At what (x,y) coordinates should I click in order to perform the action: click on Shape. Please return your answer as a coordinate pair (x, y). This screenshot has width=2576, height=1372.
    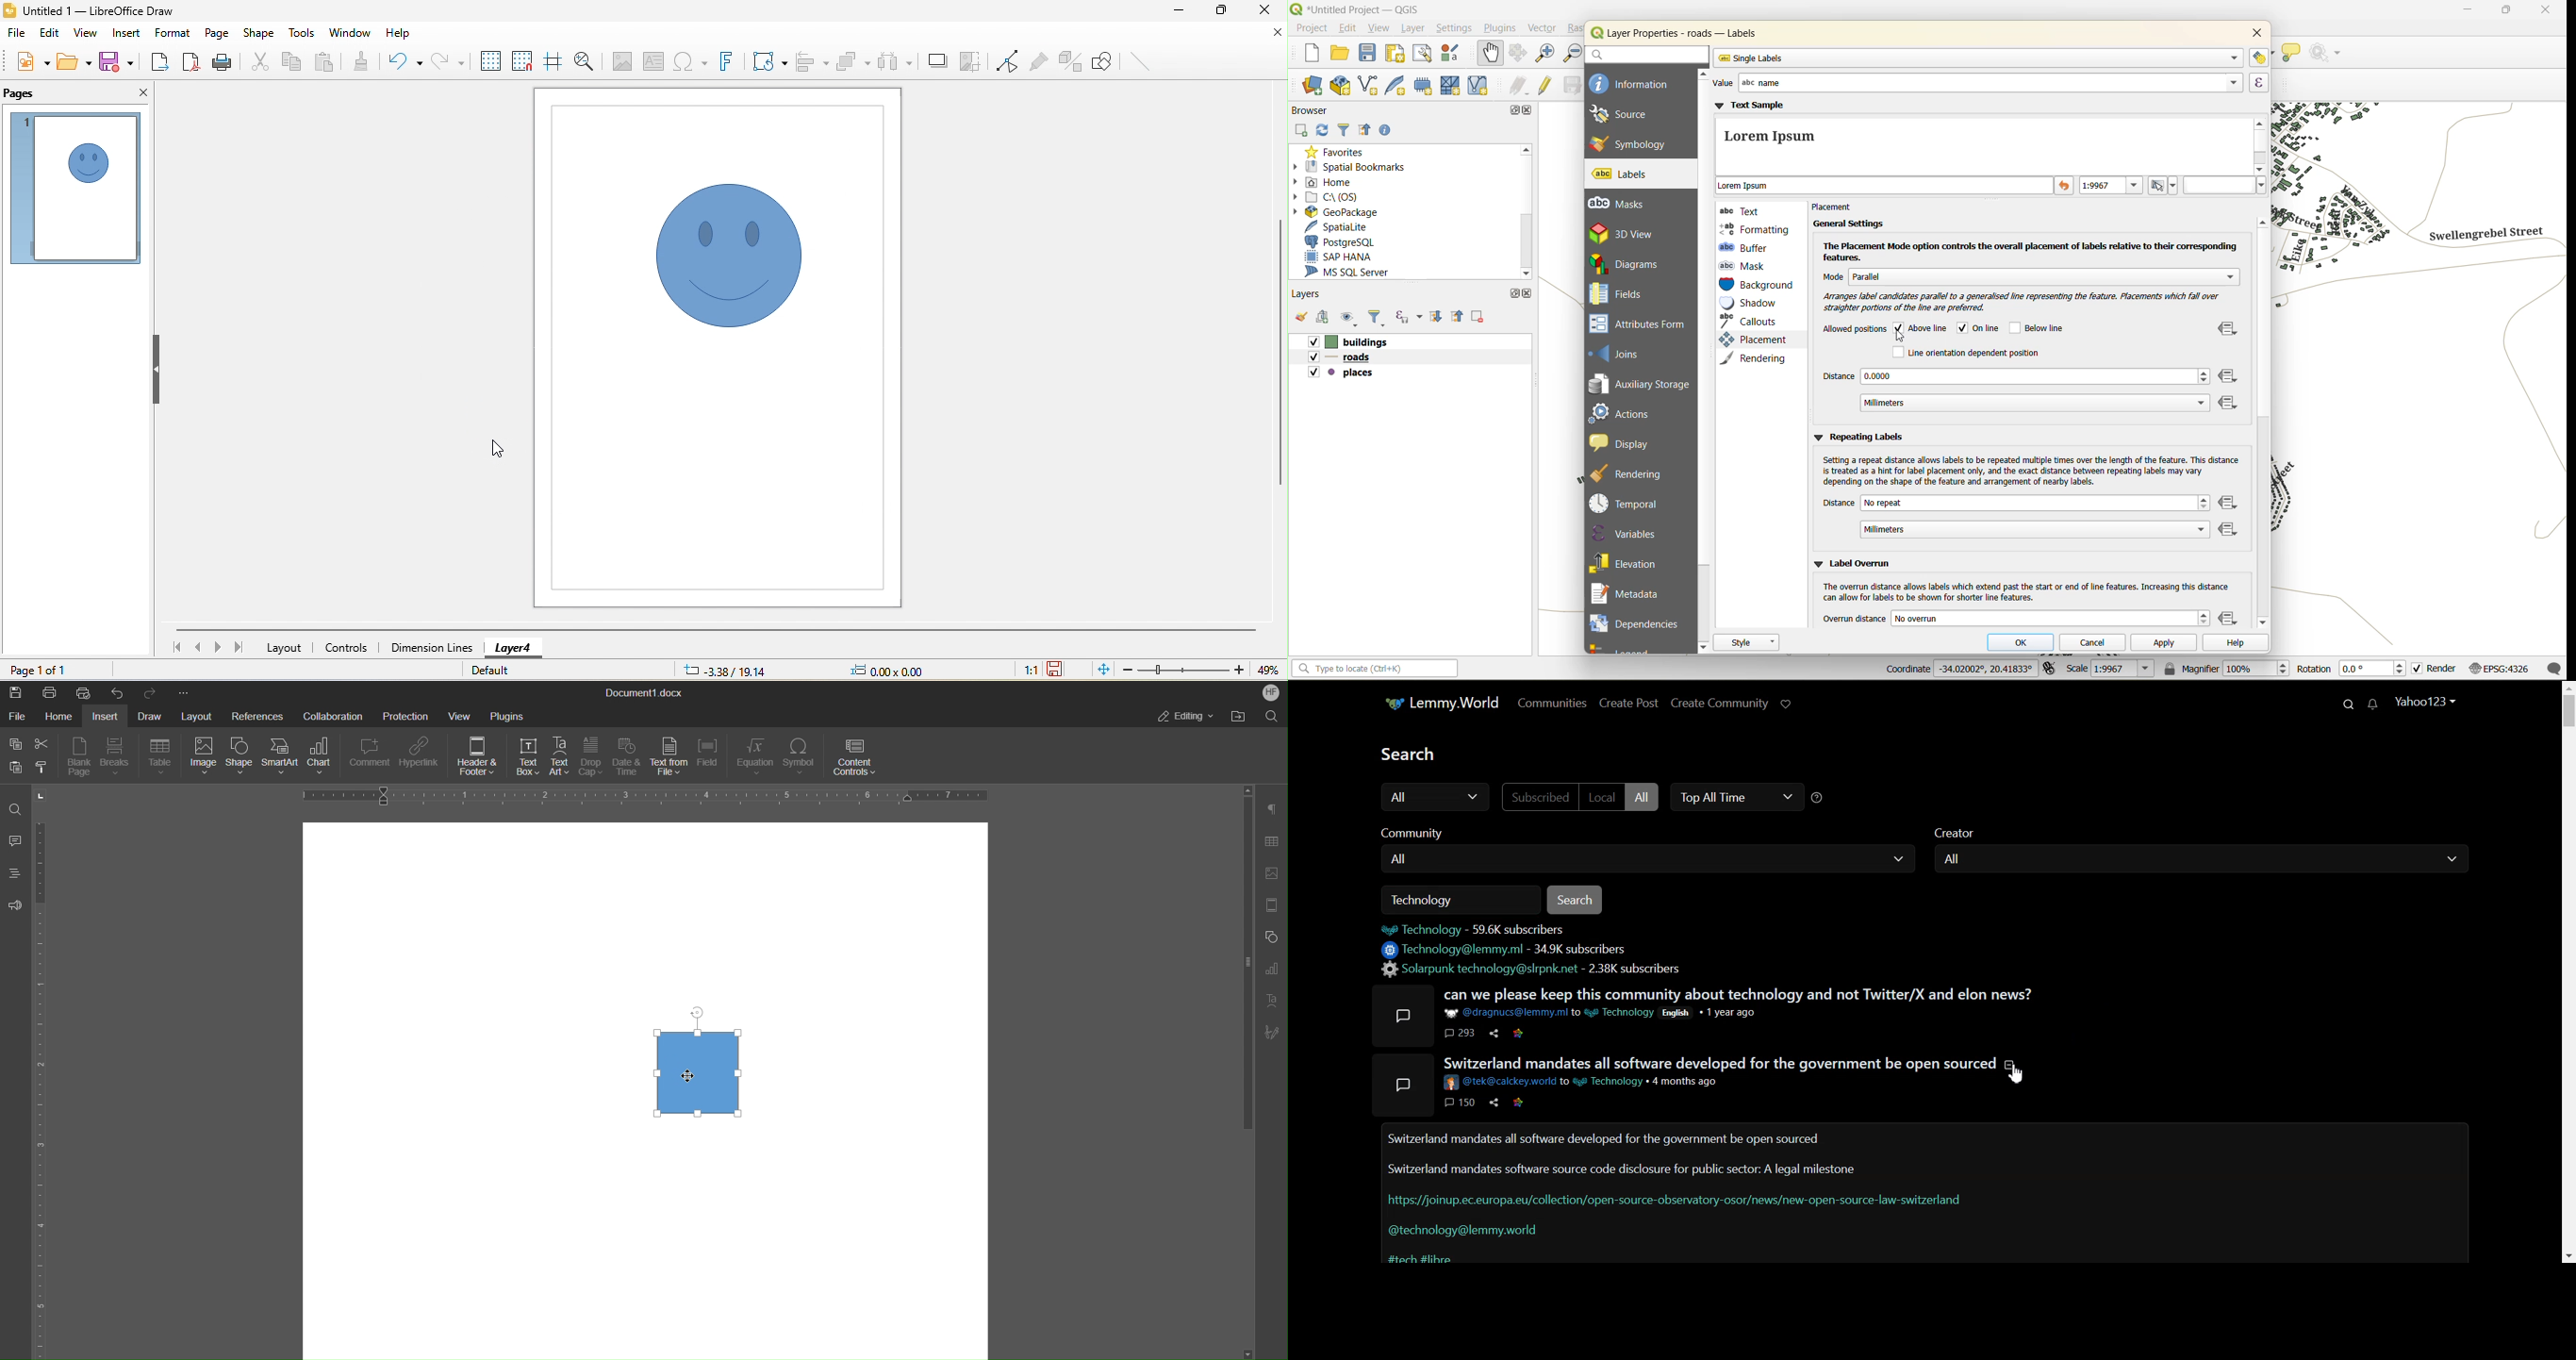
    Looking at the image, I should click on (239, 759).